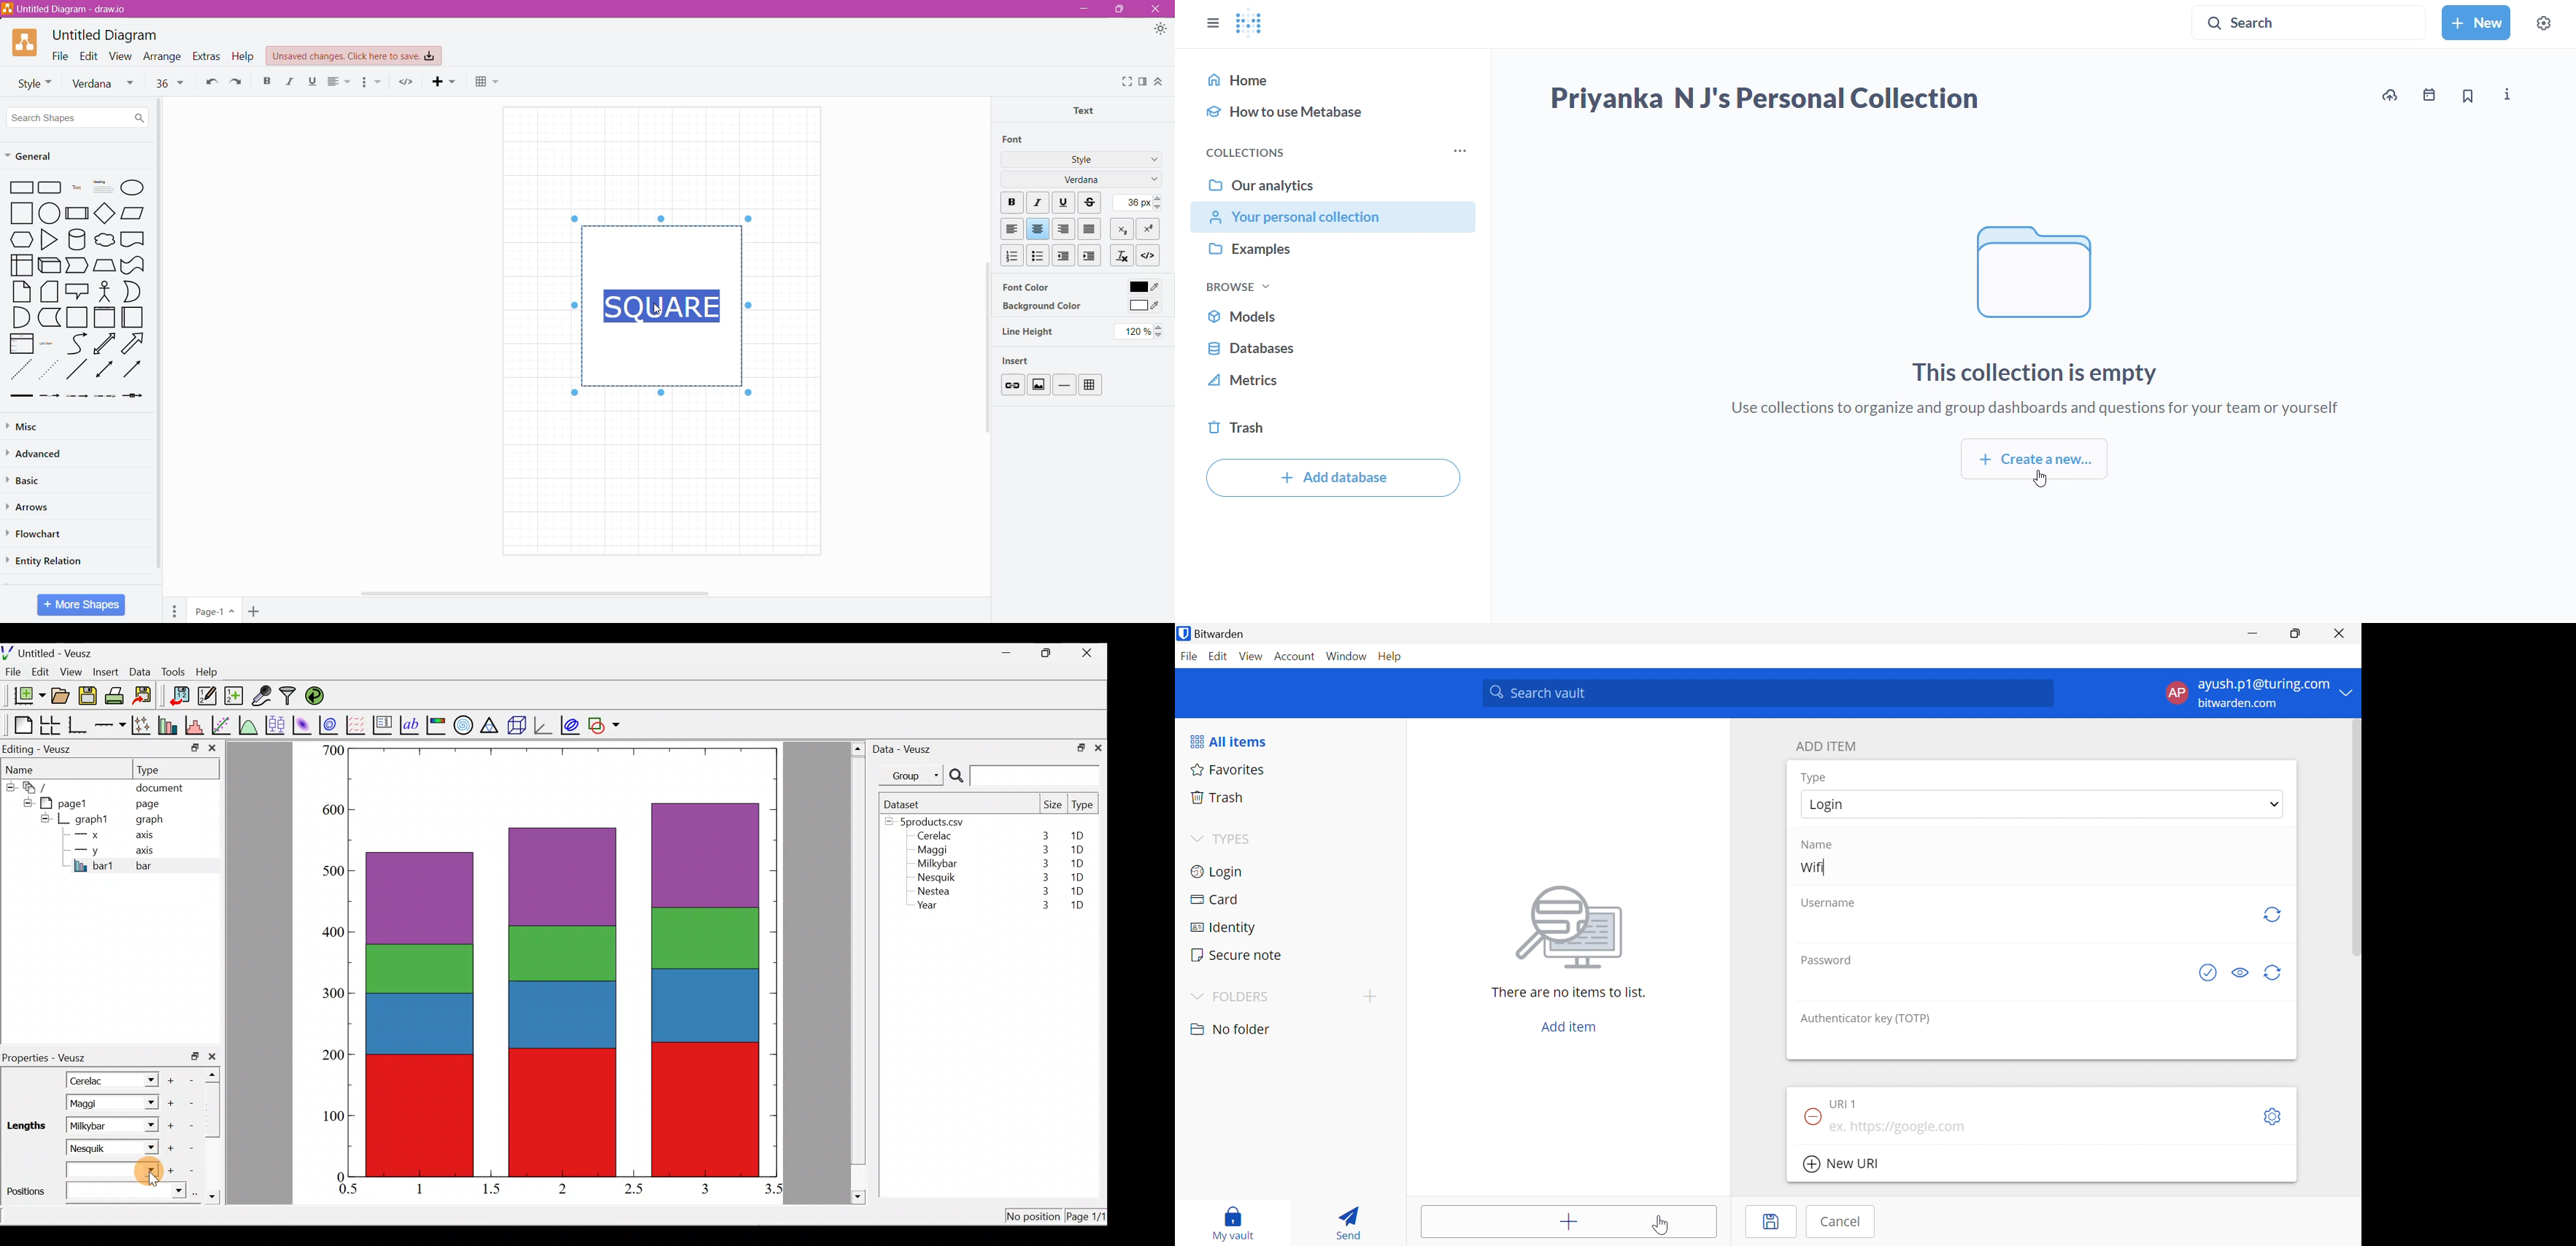 The height and width of the screenshot is (1260, 2576). I want to click on folder logo, so click(2036, 270).